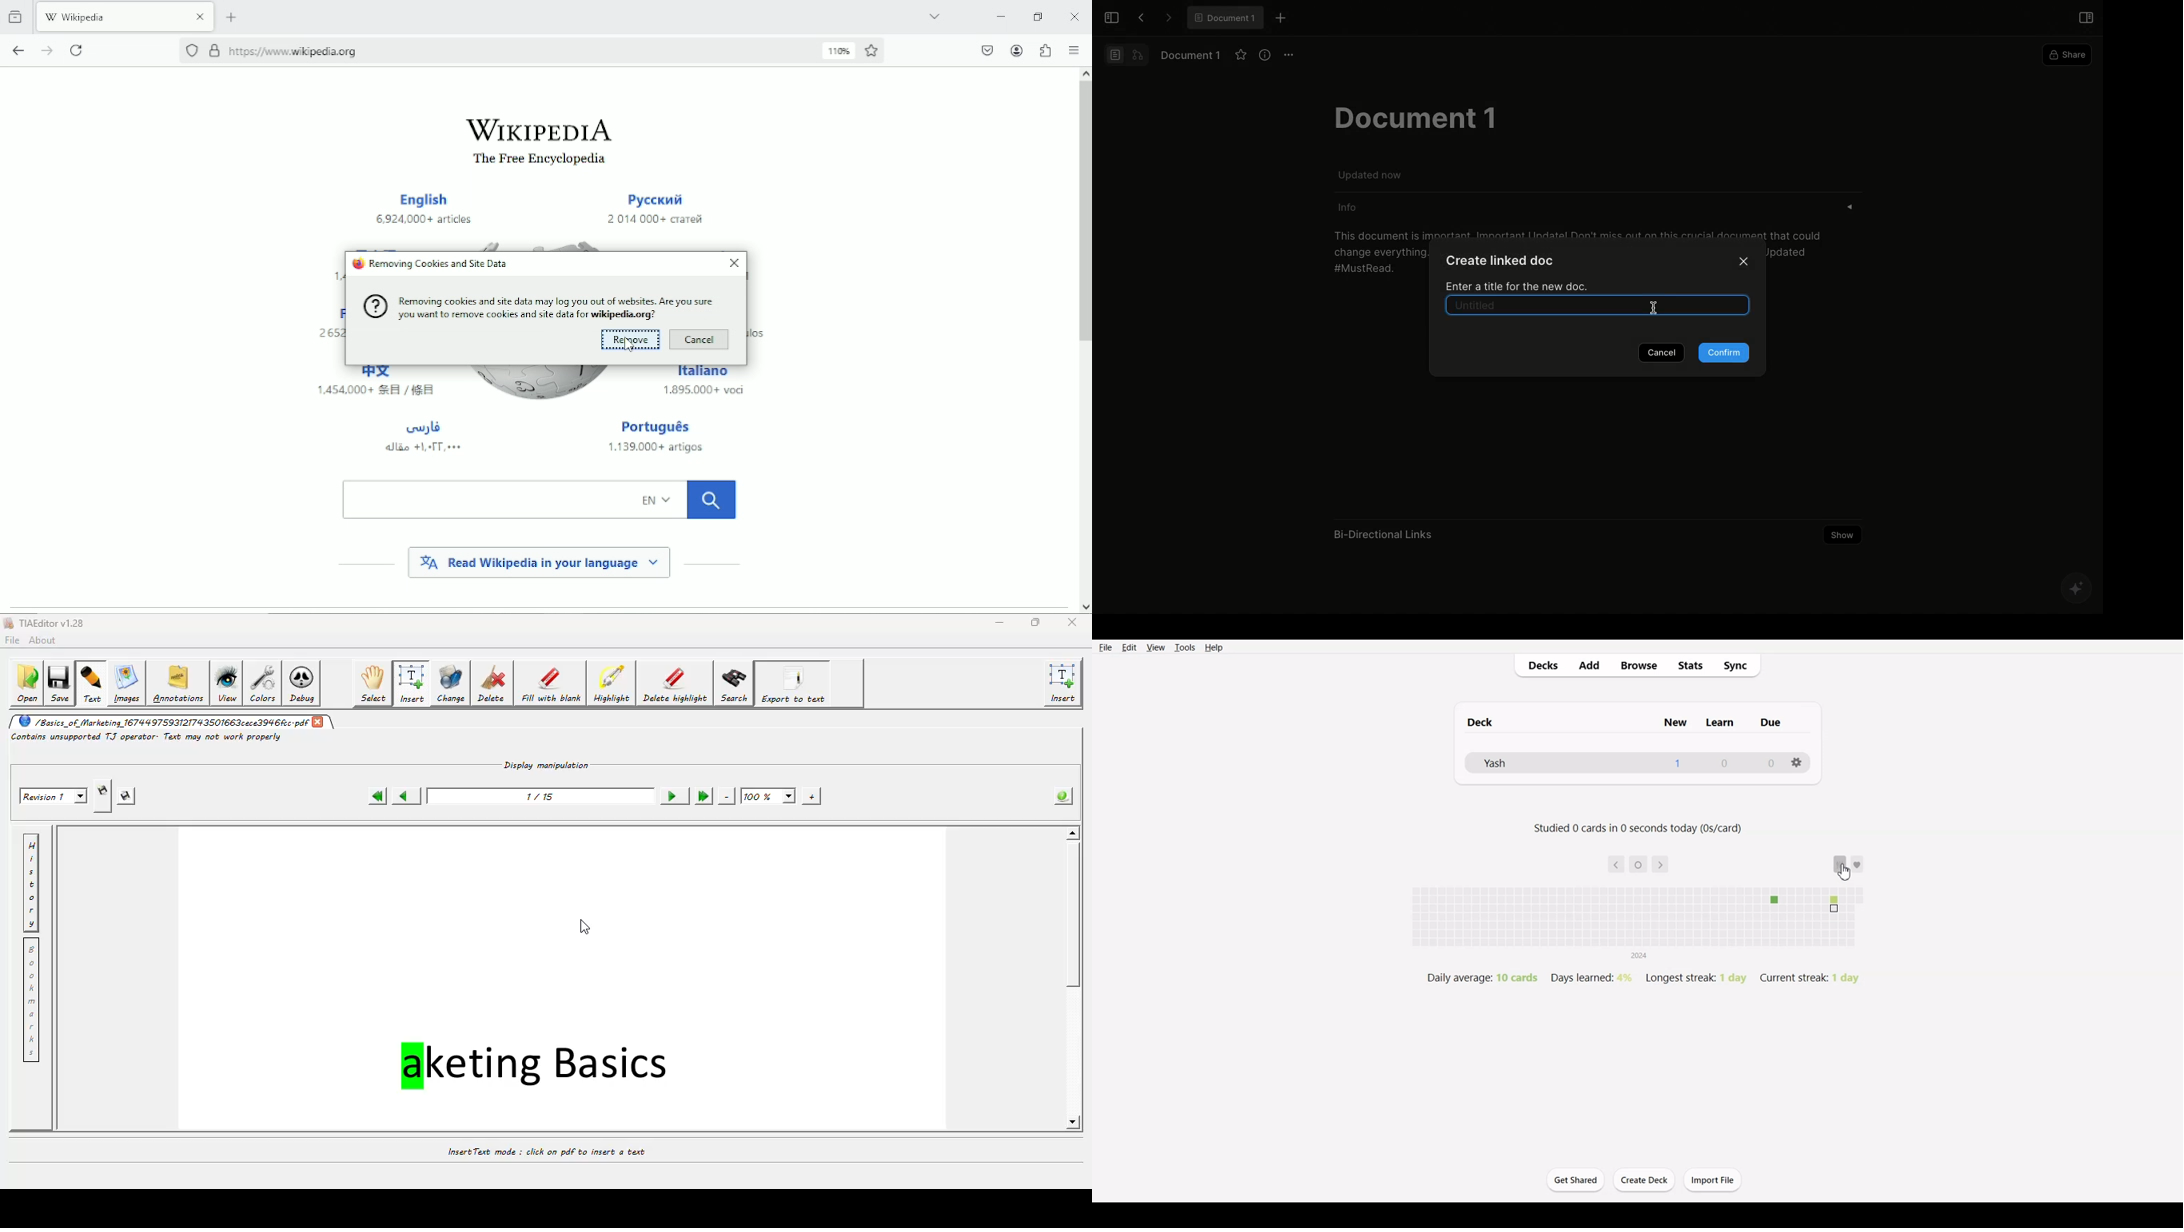 This screenshot has width=2184, height=1232. Describe the element at coordinates (537, 307) in the screenshot. I see `| Removing cookies and sit data may log you out of websites. Ave you sure:
SA SE` at that location.